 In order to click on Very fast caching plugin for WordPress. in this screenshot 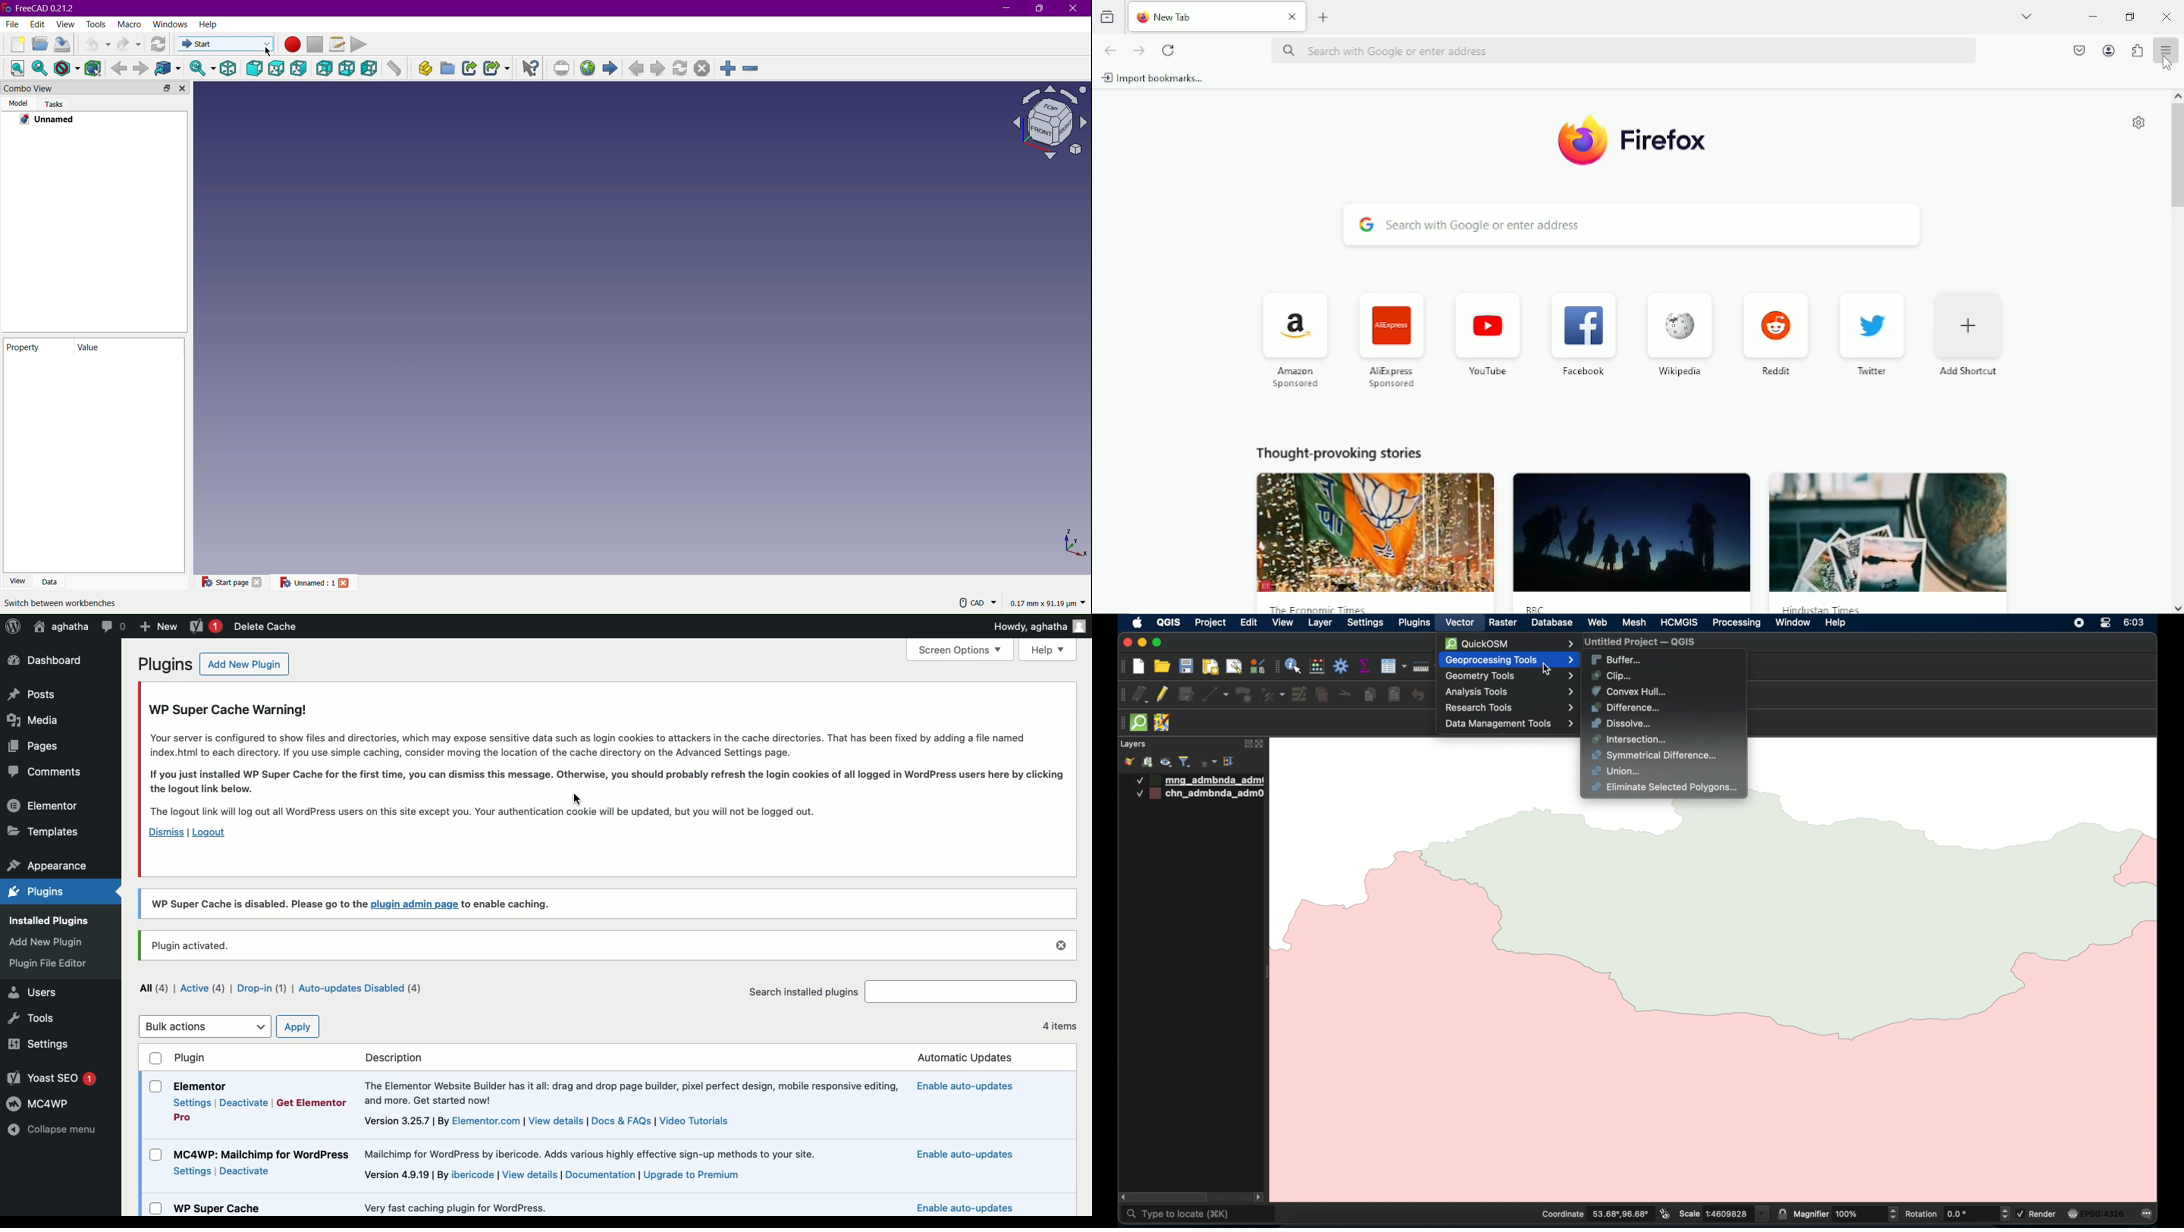, I will do `click(444, 1205)`.